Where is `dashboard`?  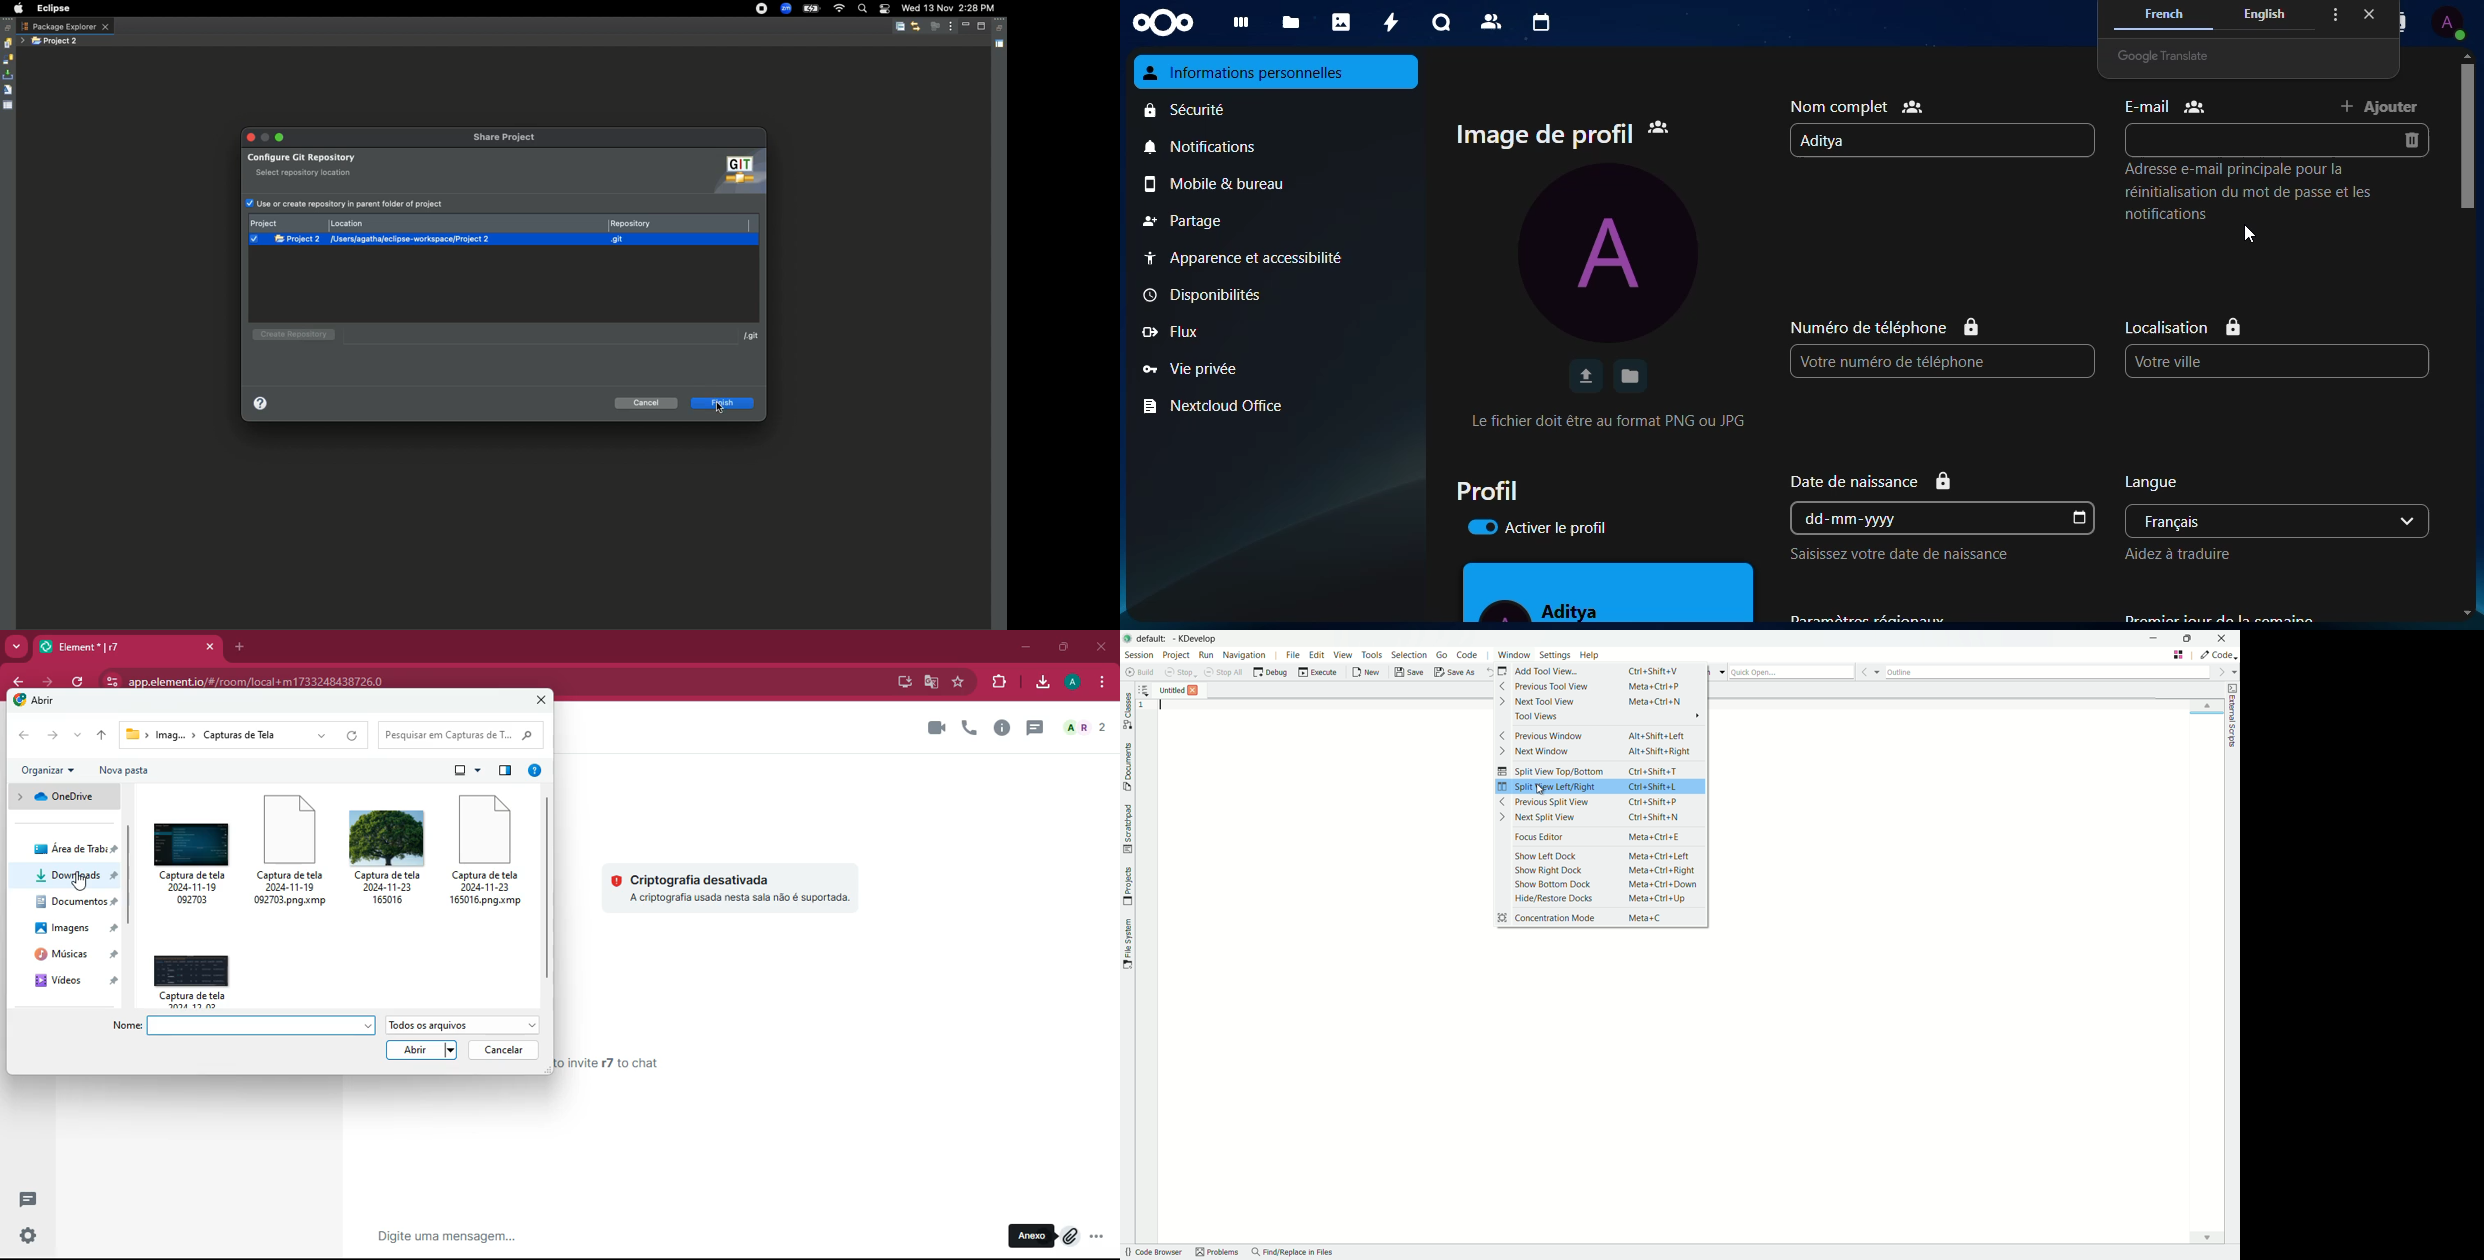 dashboard is located at coordinates (1243, 23).